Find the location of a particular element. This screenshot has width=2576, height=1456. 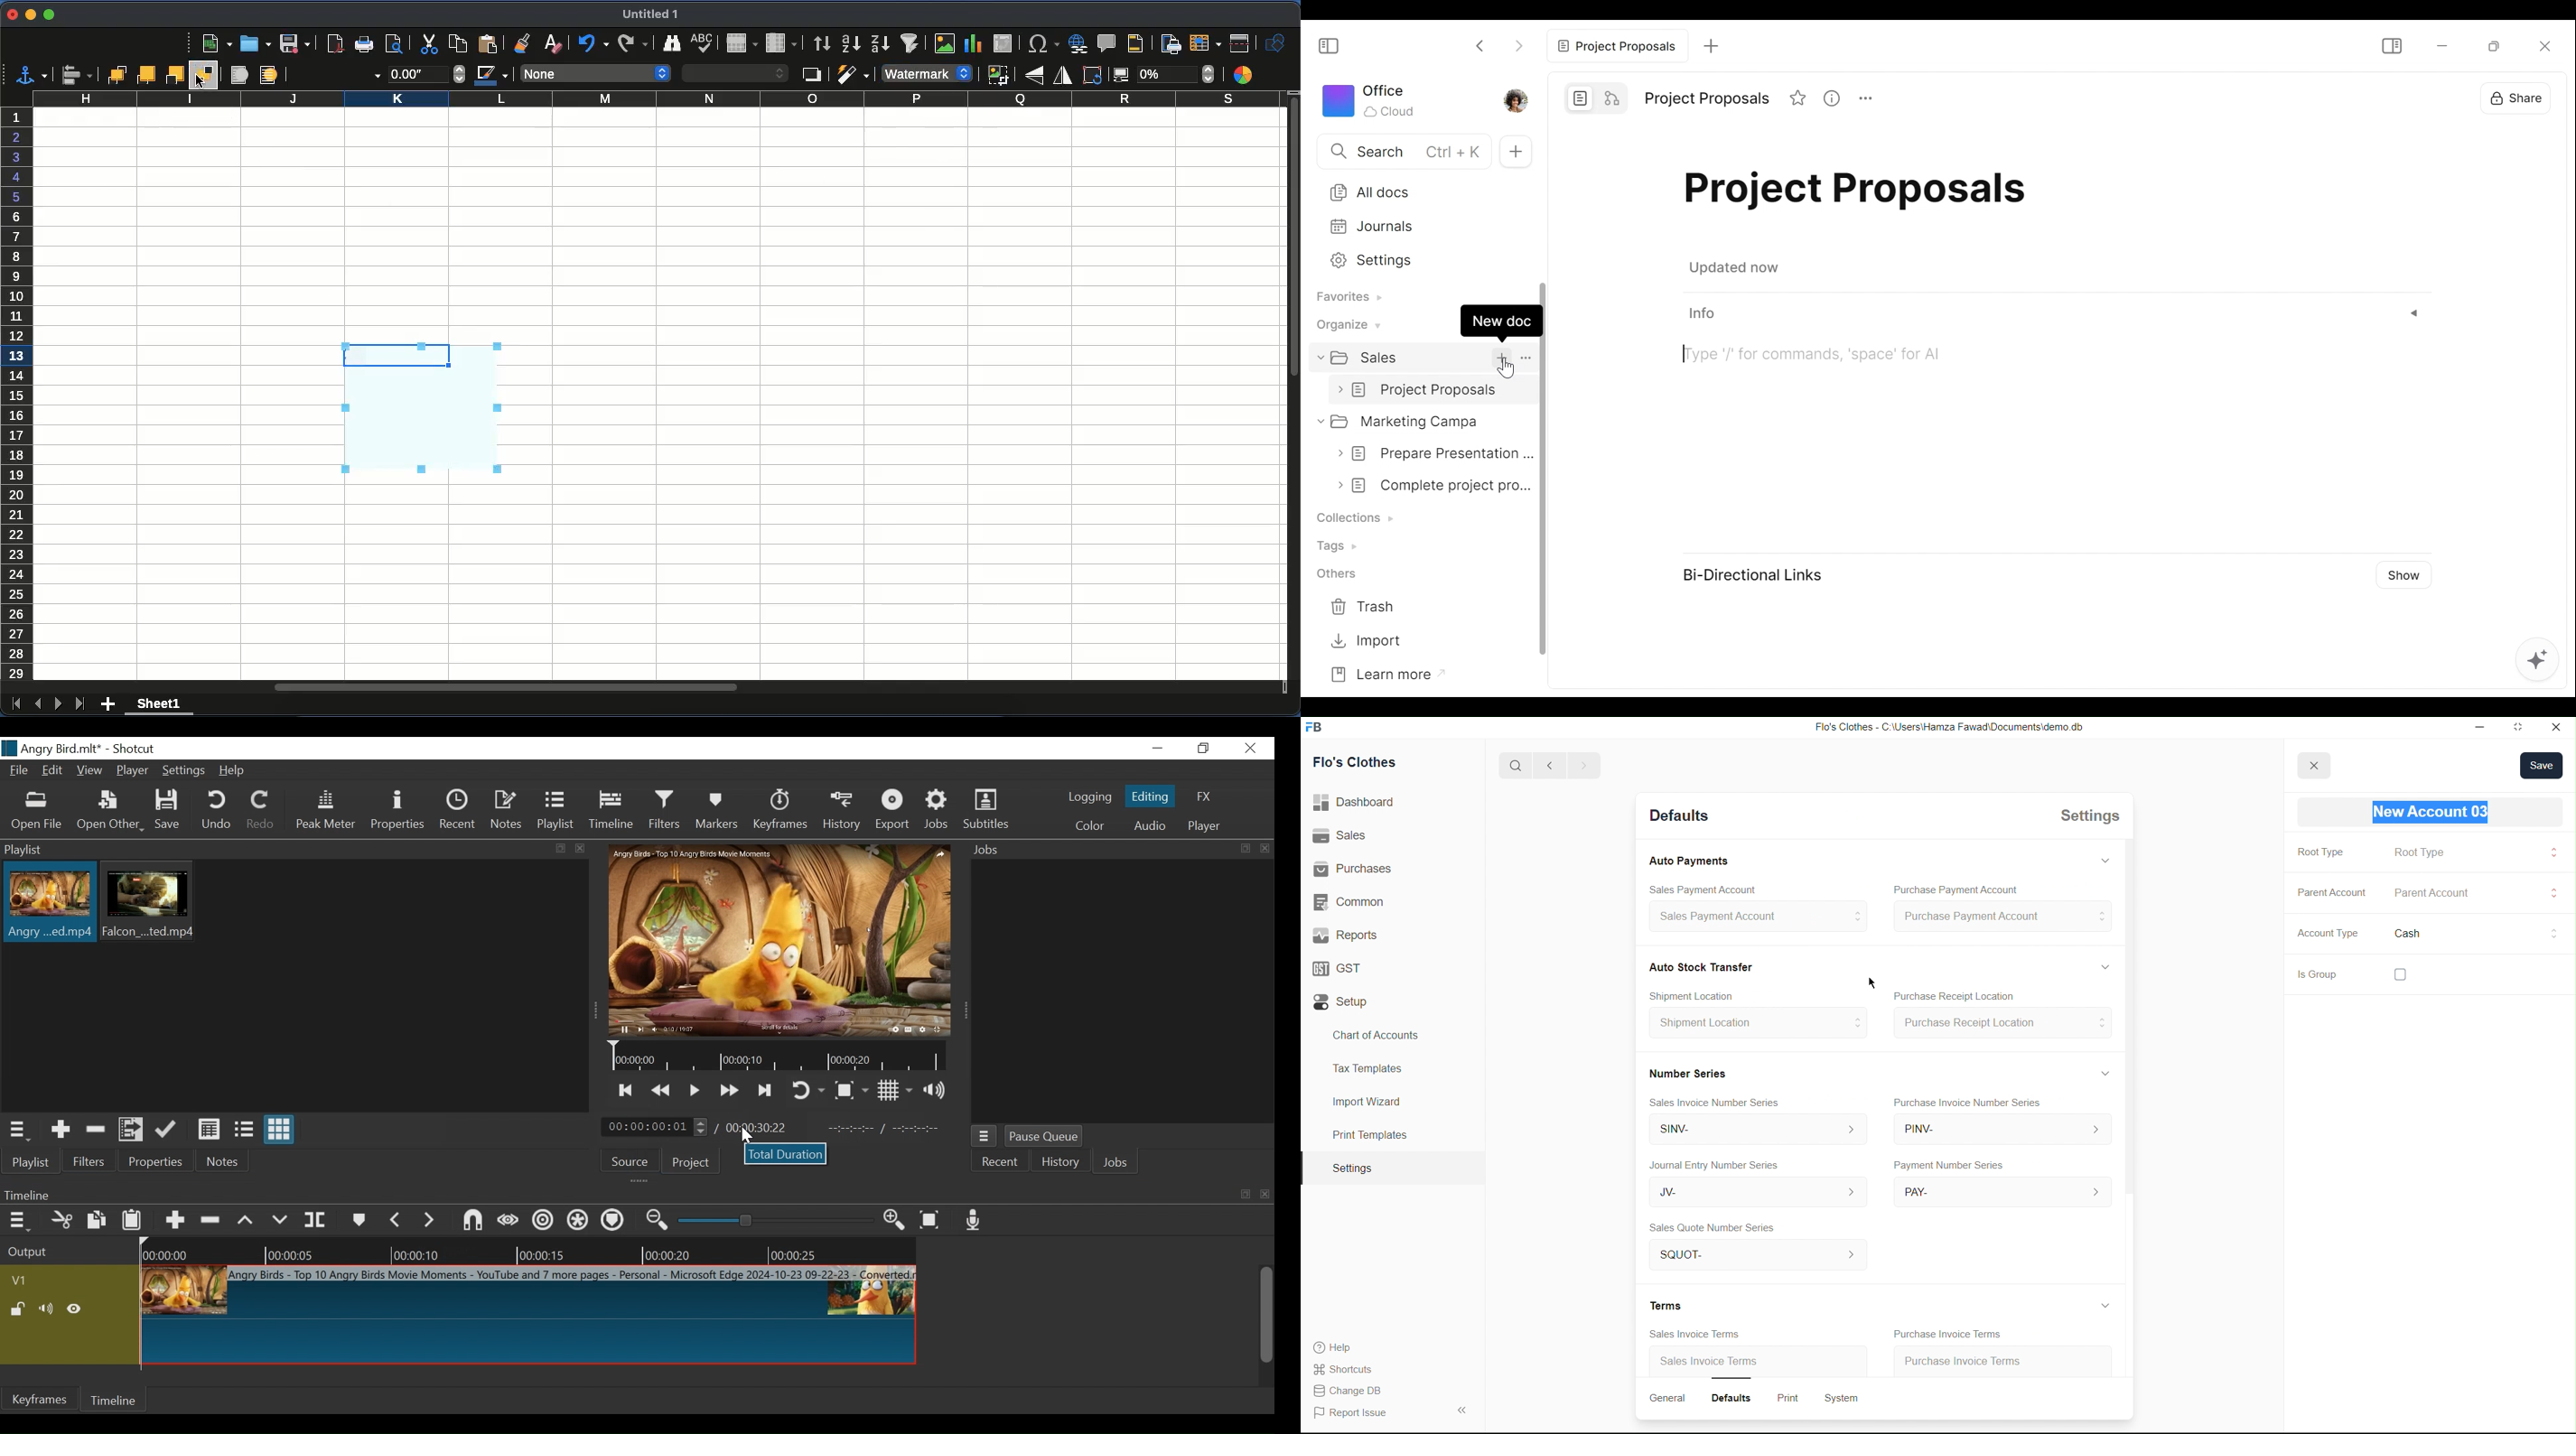

close is located at coordinates (10, 14).